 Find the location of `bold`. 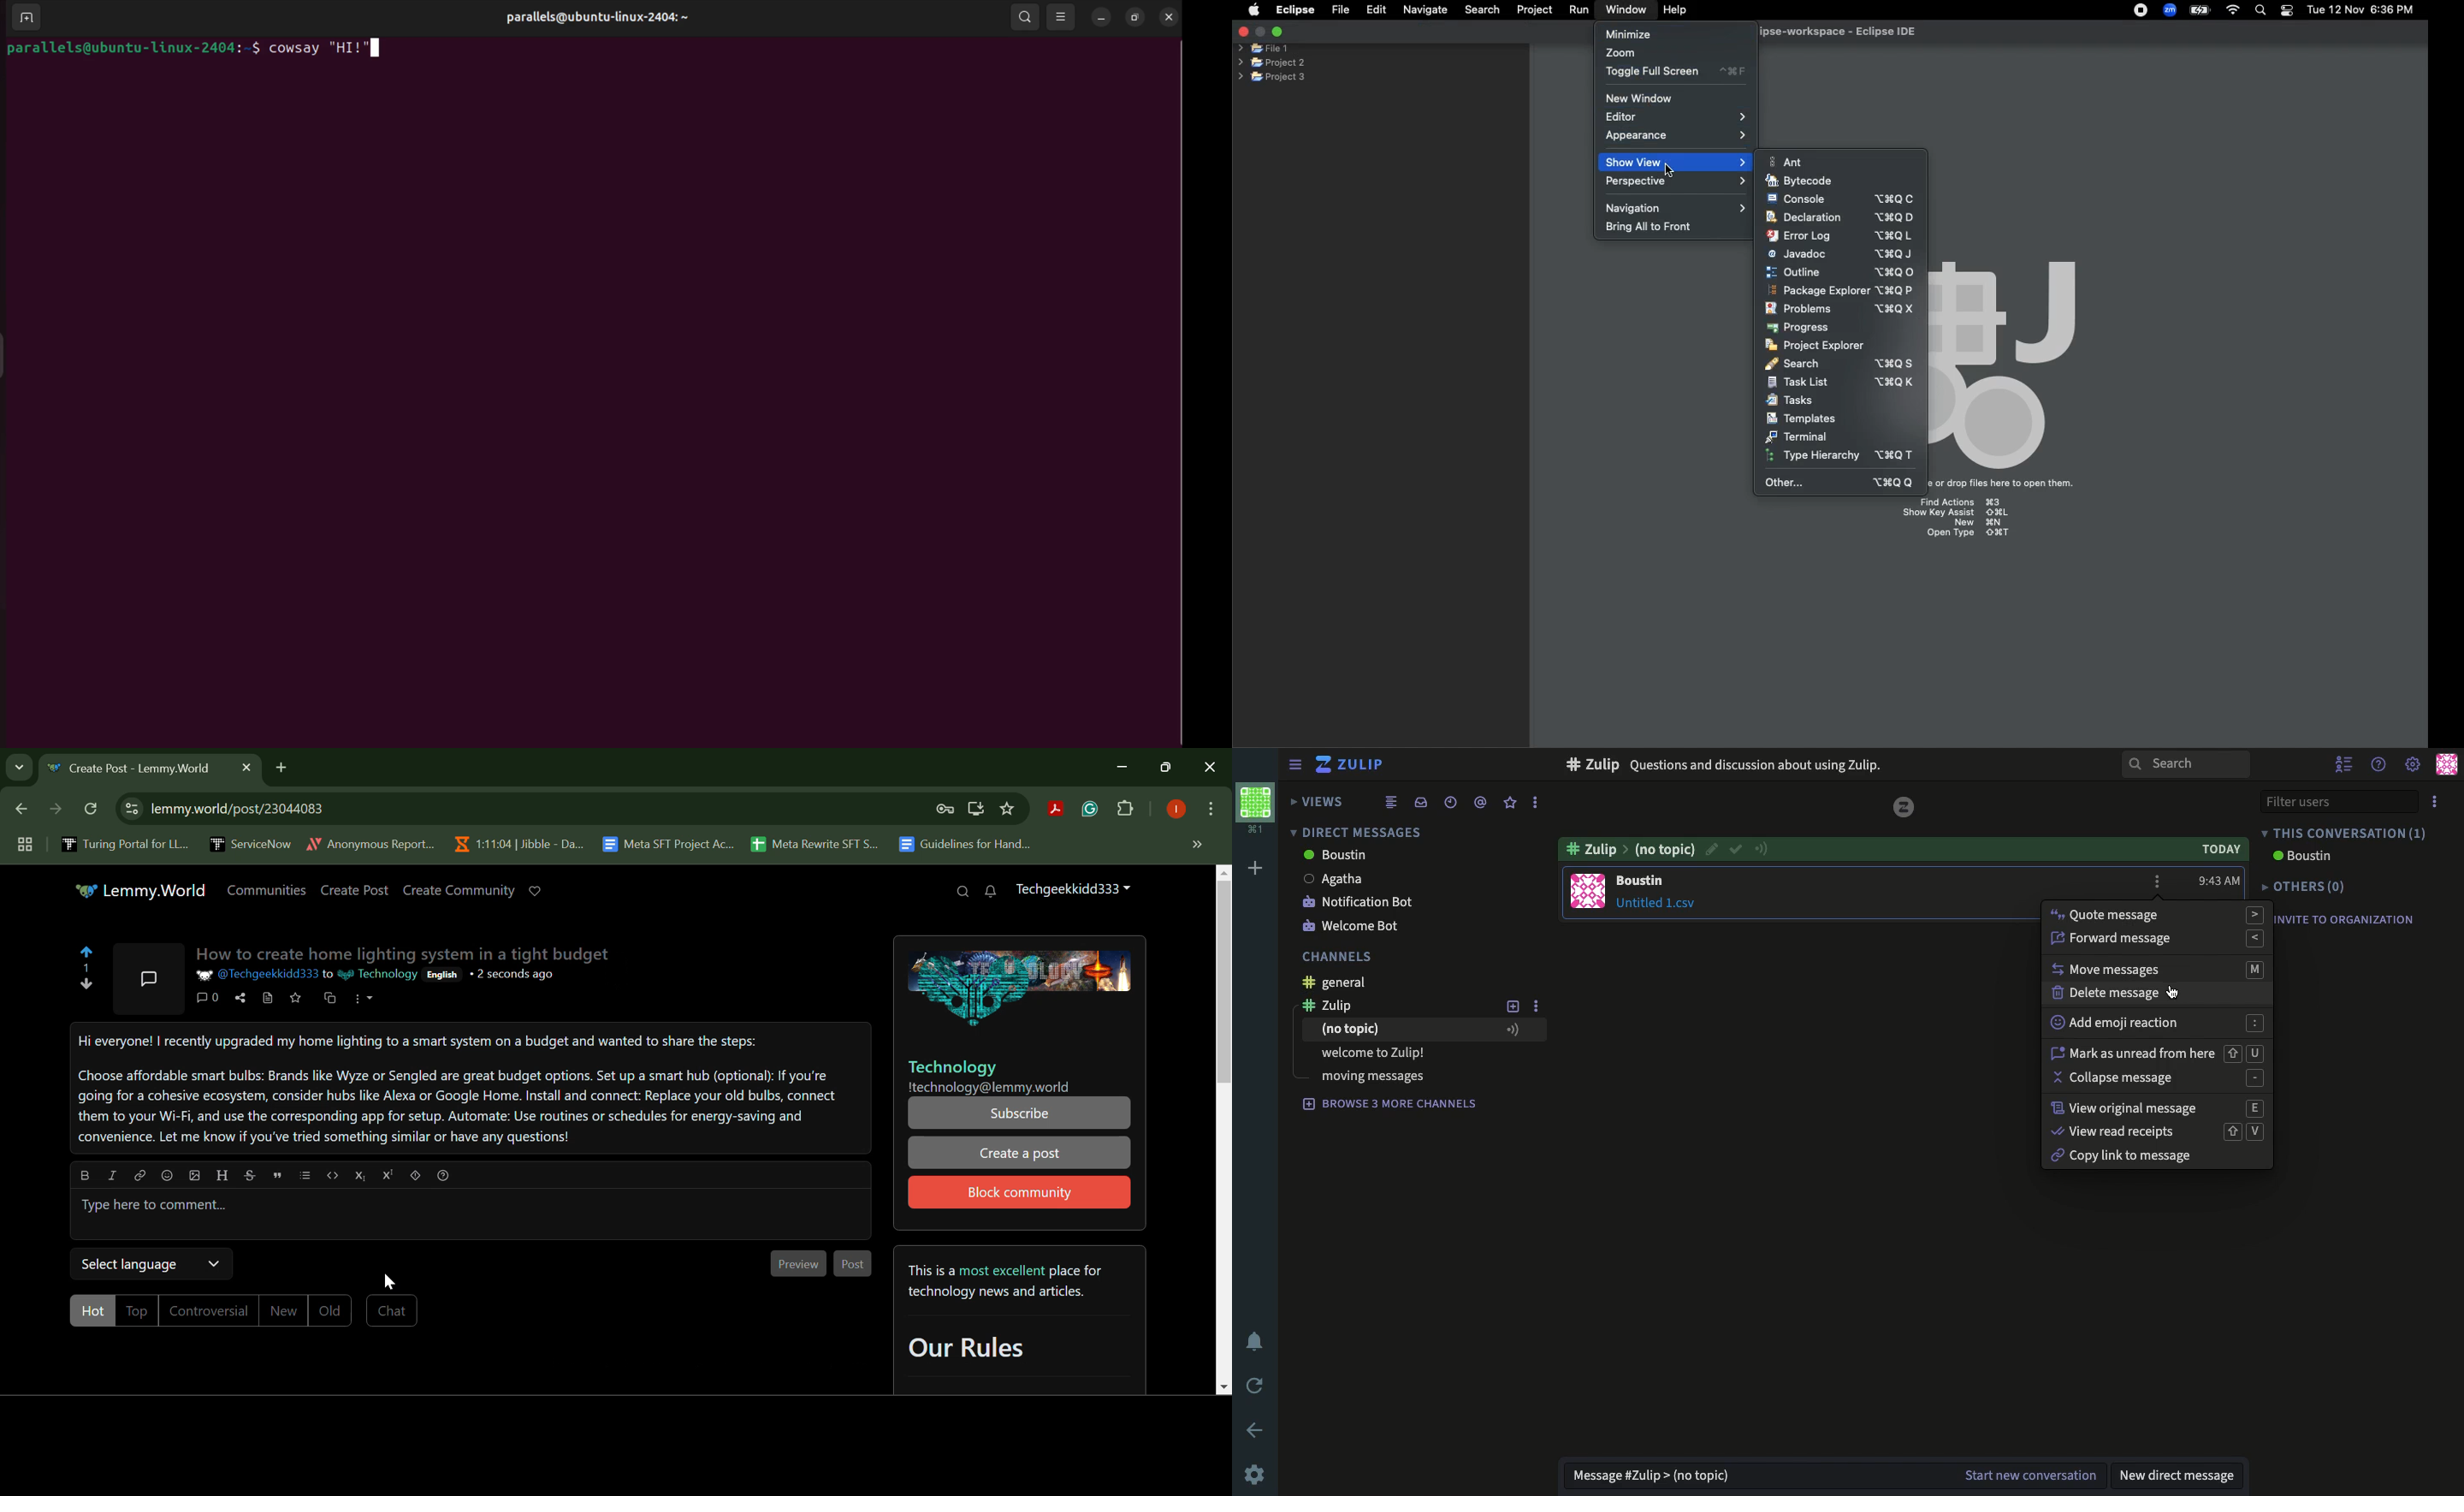

bold is located at coordinates (85, 1175).